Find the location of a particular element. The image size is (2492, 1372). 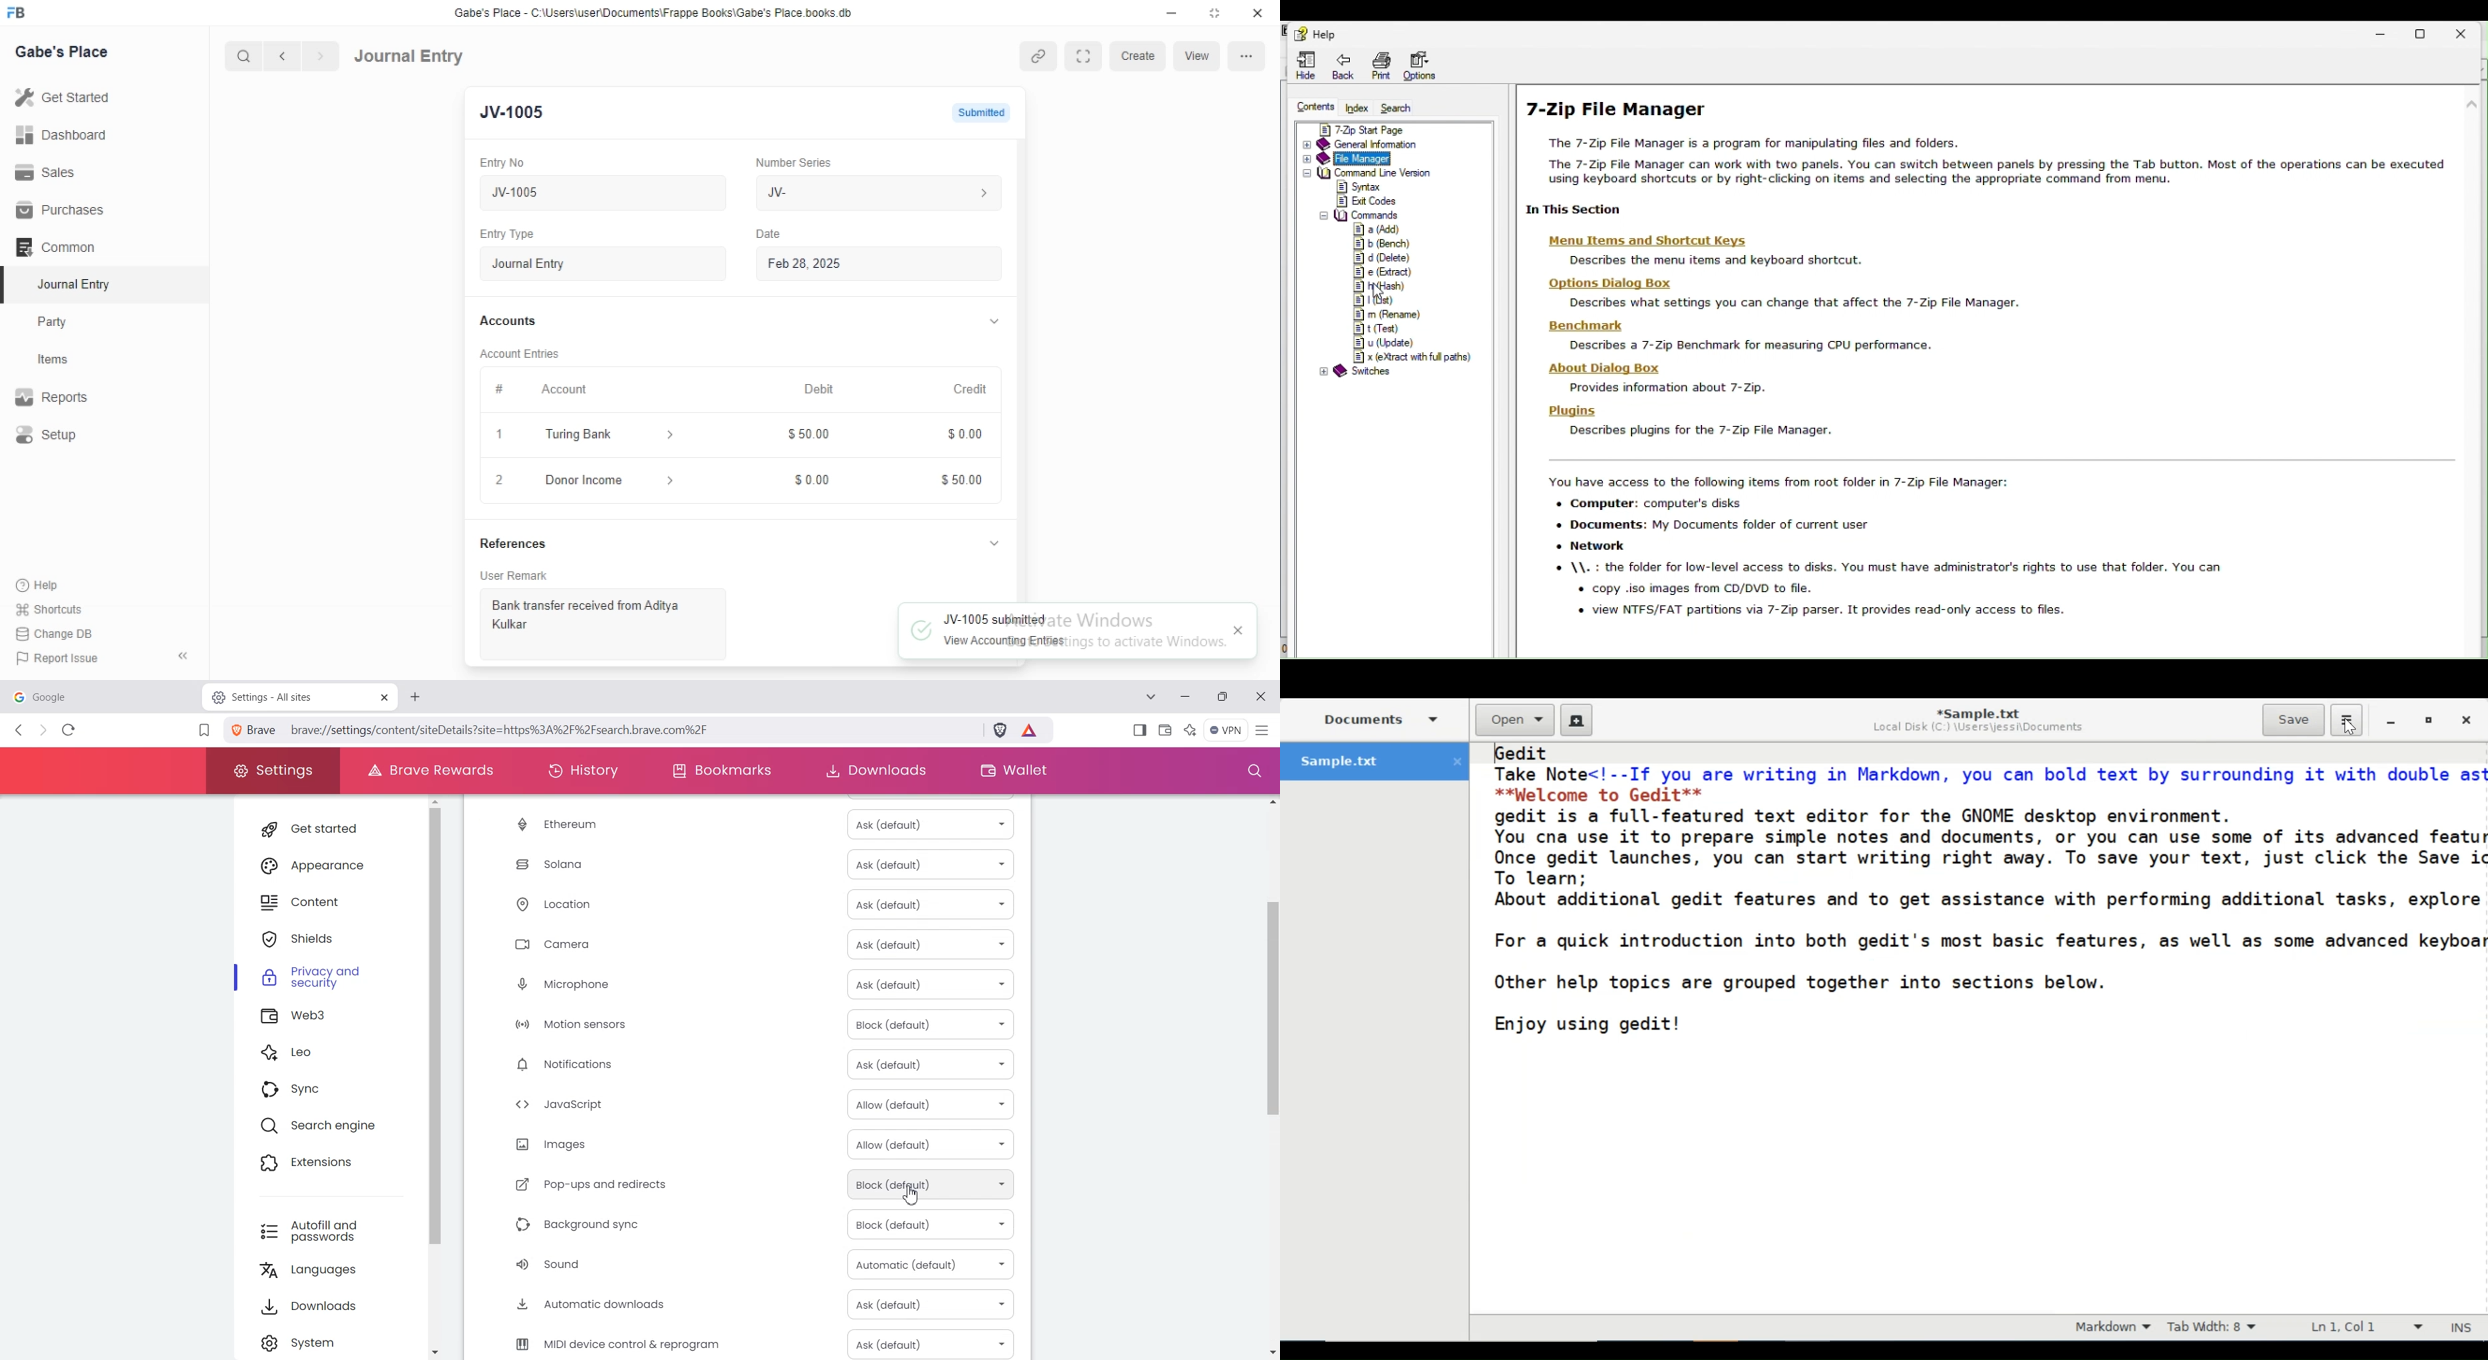

Bank transfer received from Aditya Kulkar is located at coordinates (598, 627).